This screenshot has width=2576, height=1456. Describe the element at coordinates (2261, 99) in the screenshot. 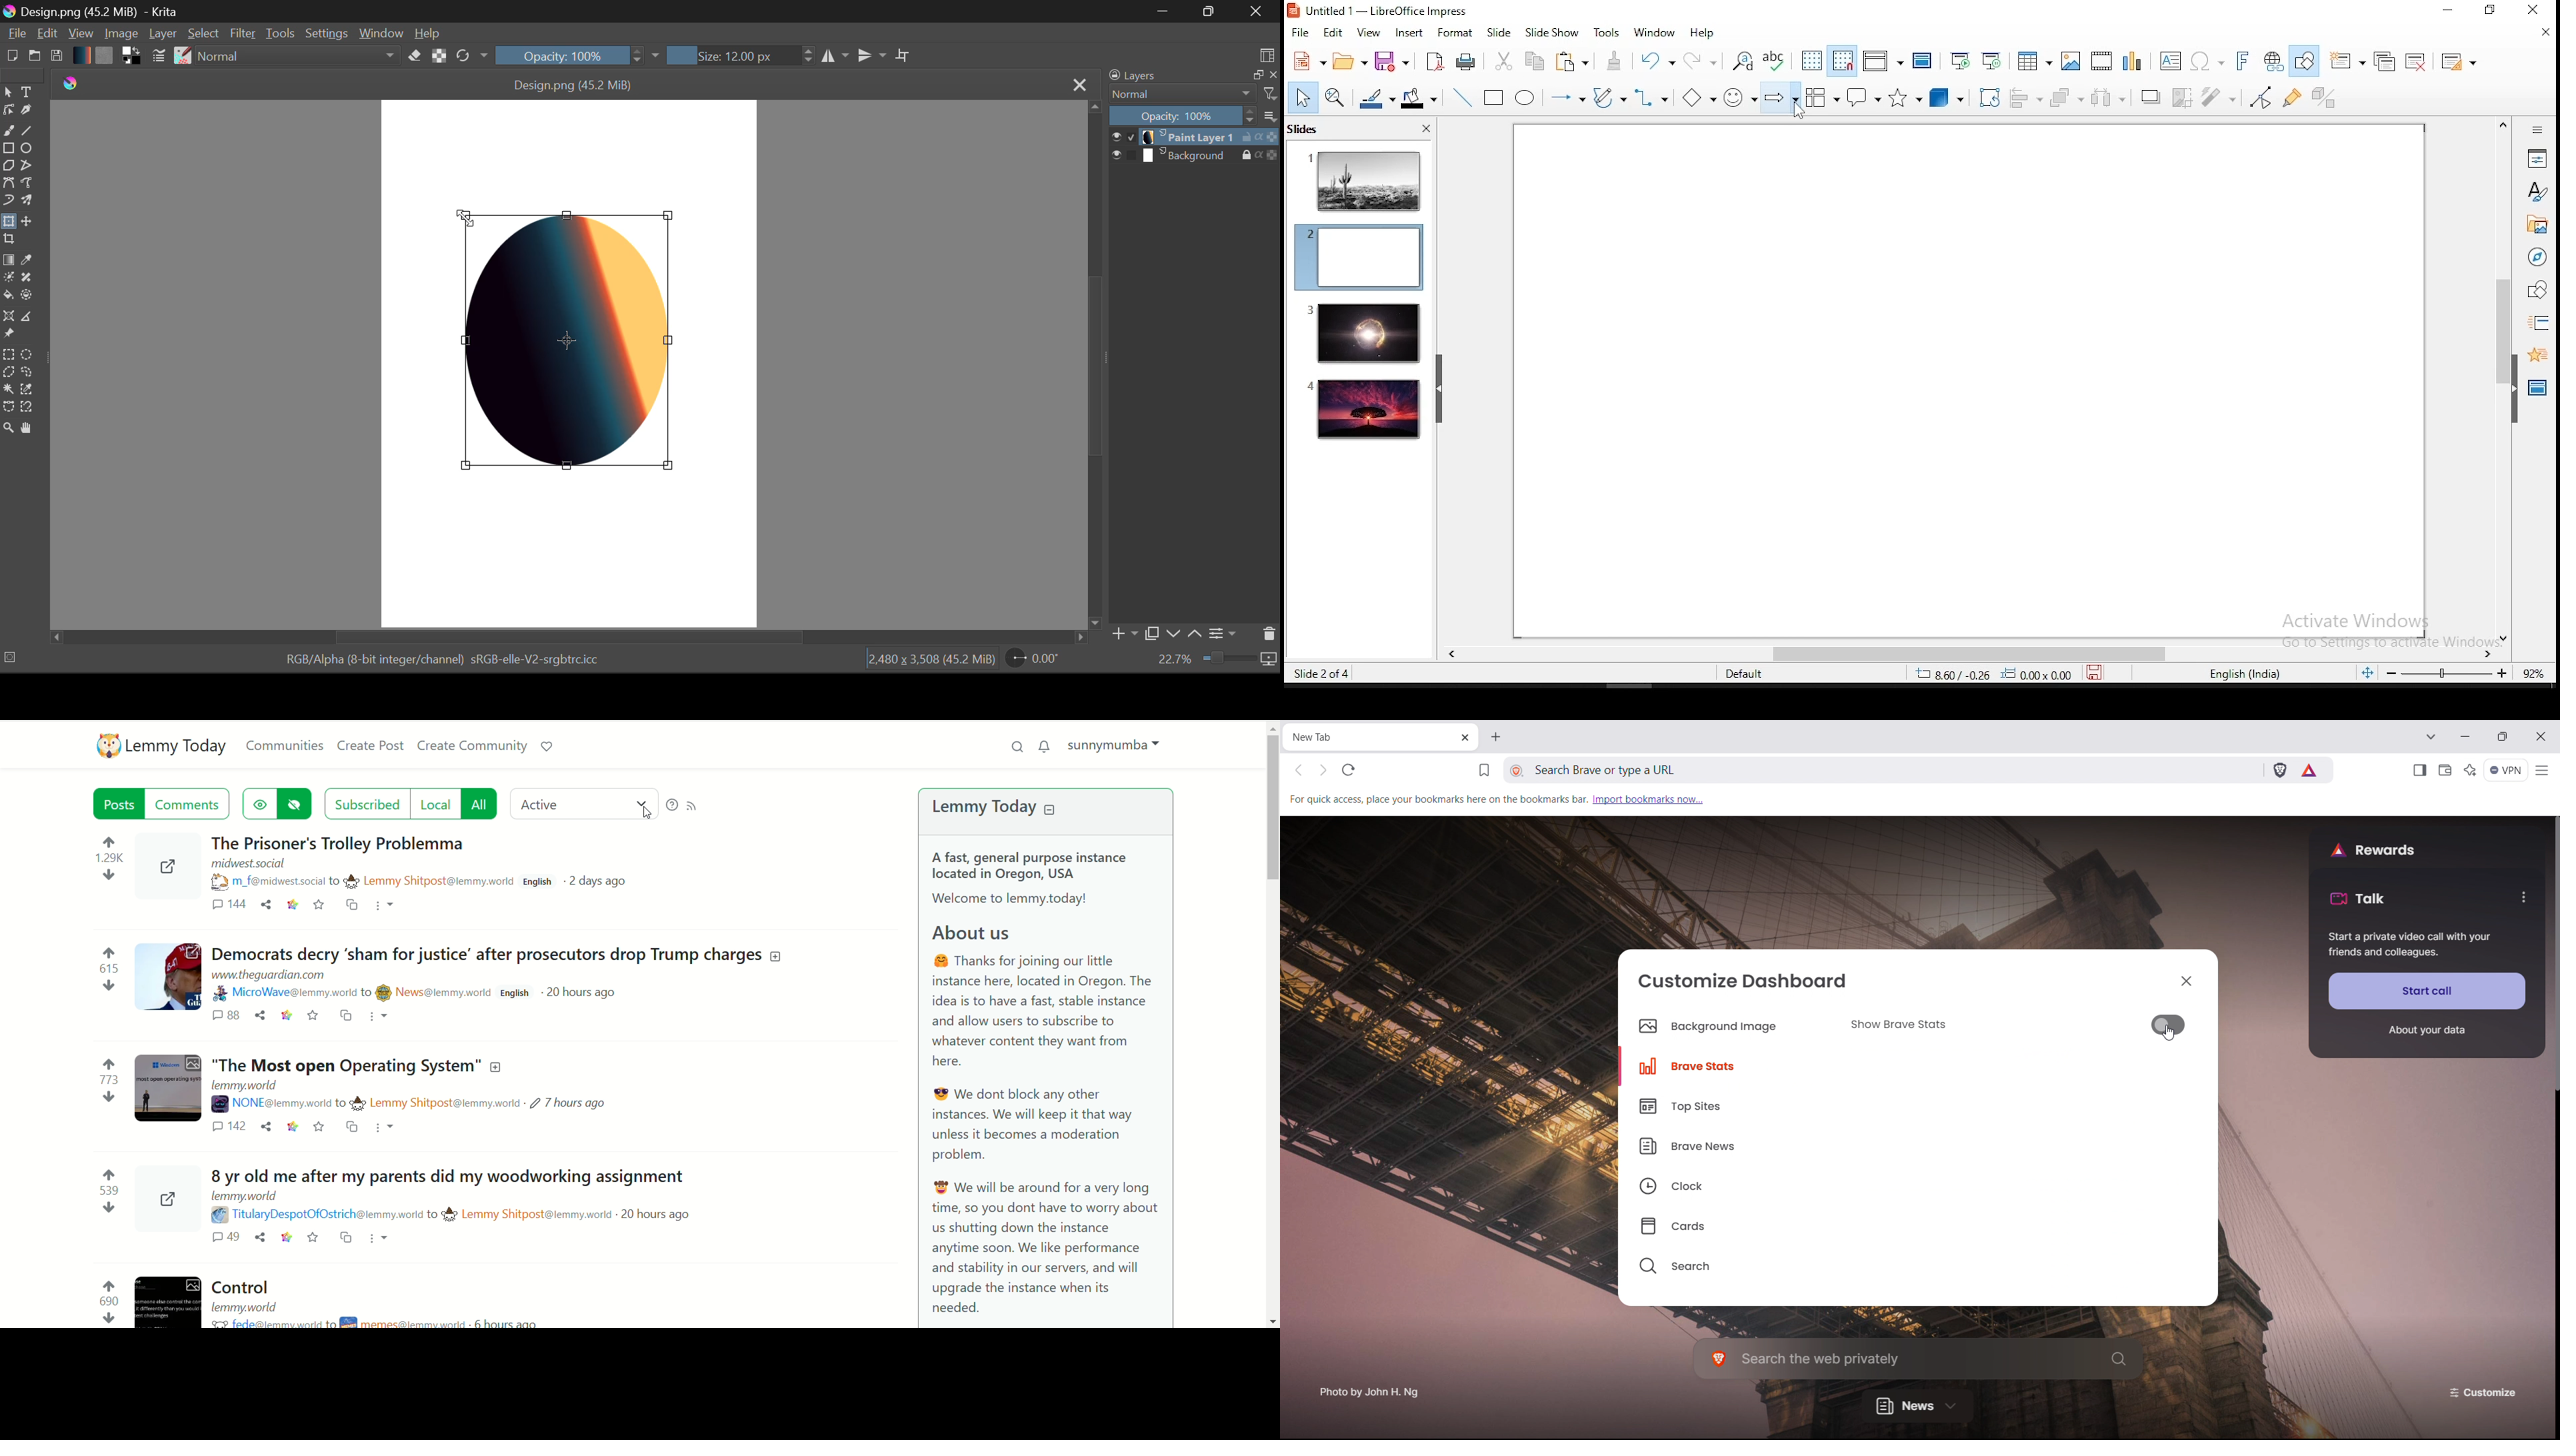

I see `toggle point edit mode` at that location.